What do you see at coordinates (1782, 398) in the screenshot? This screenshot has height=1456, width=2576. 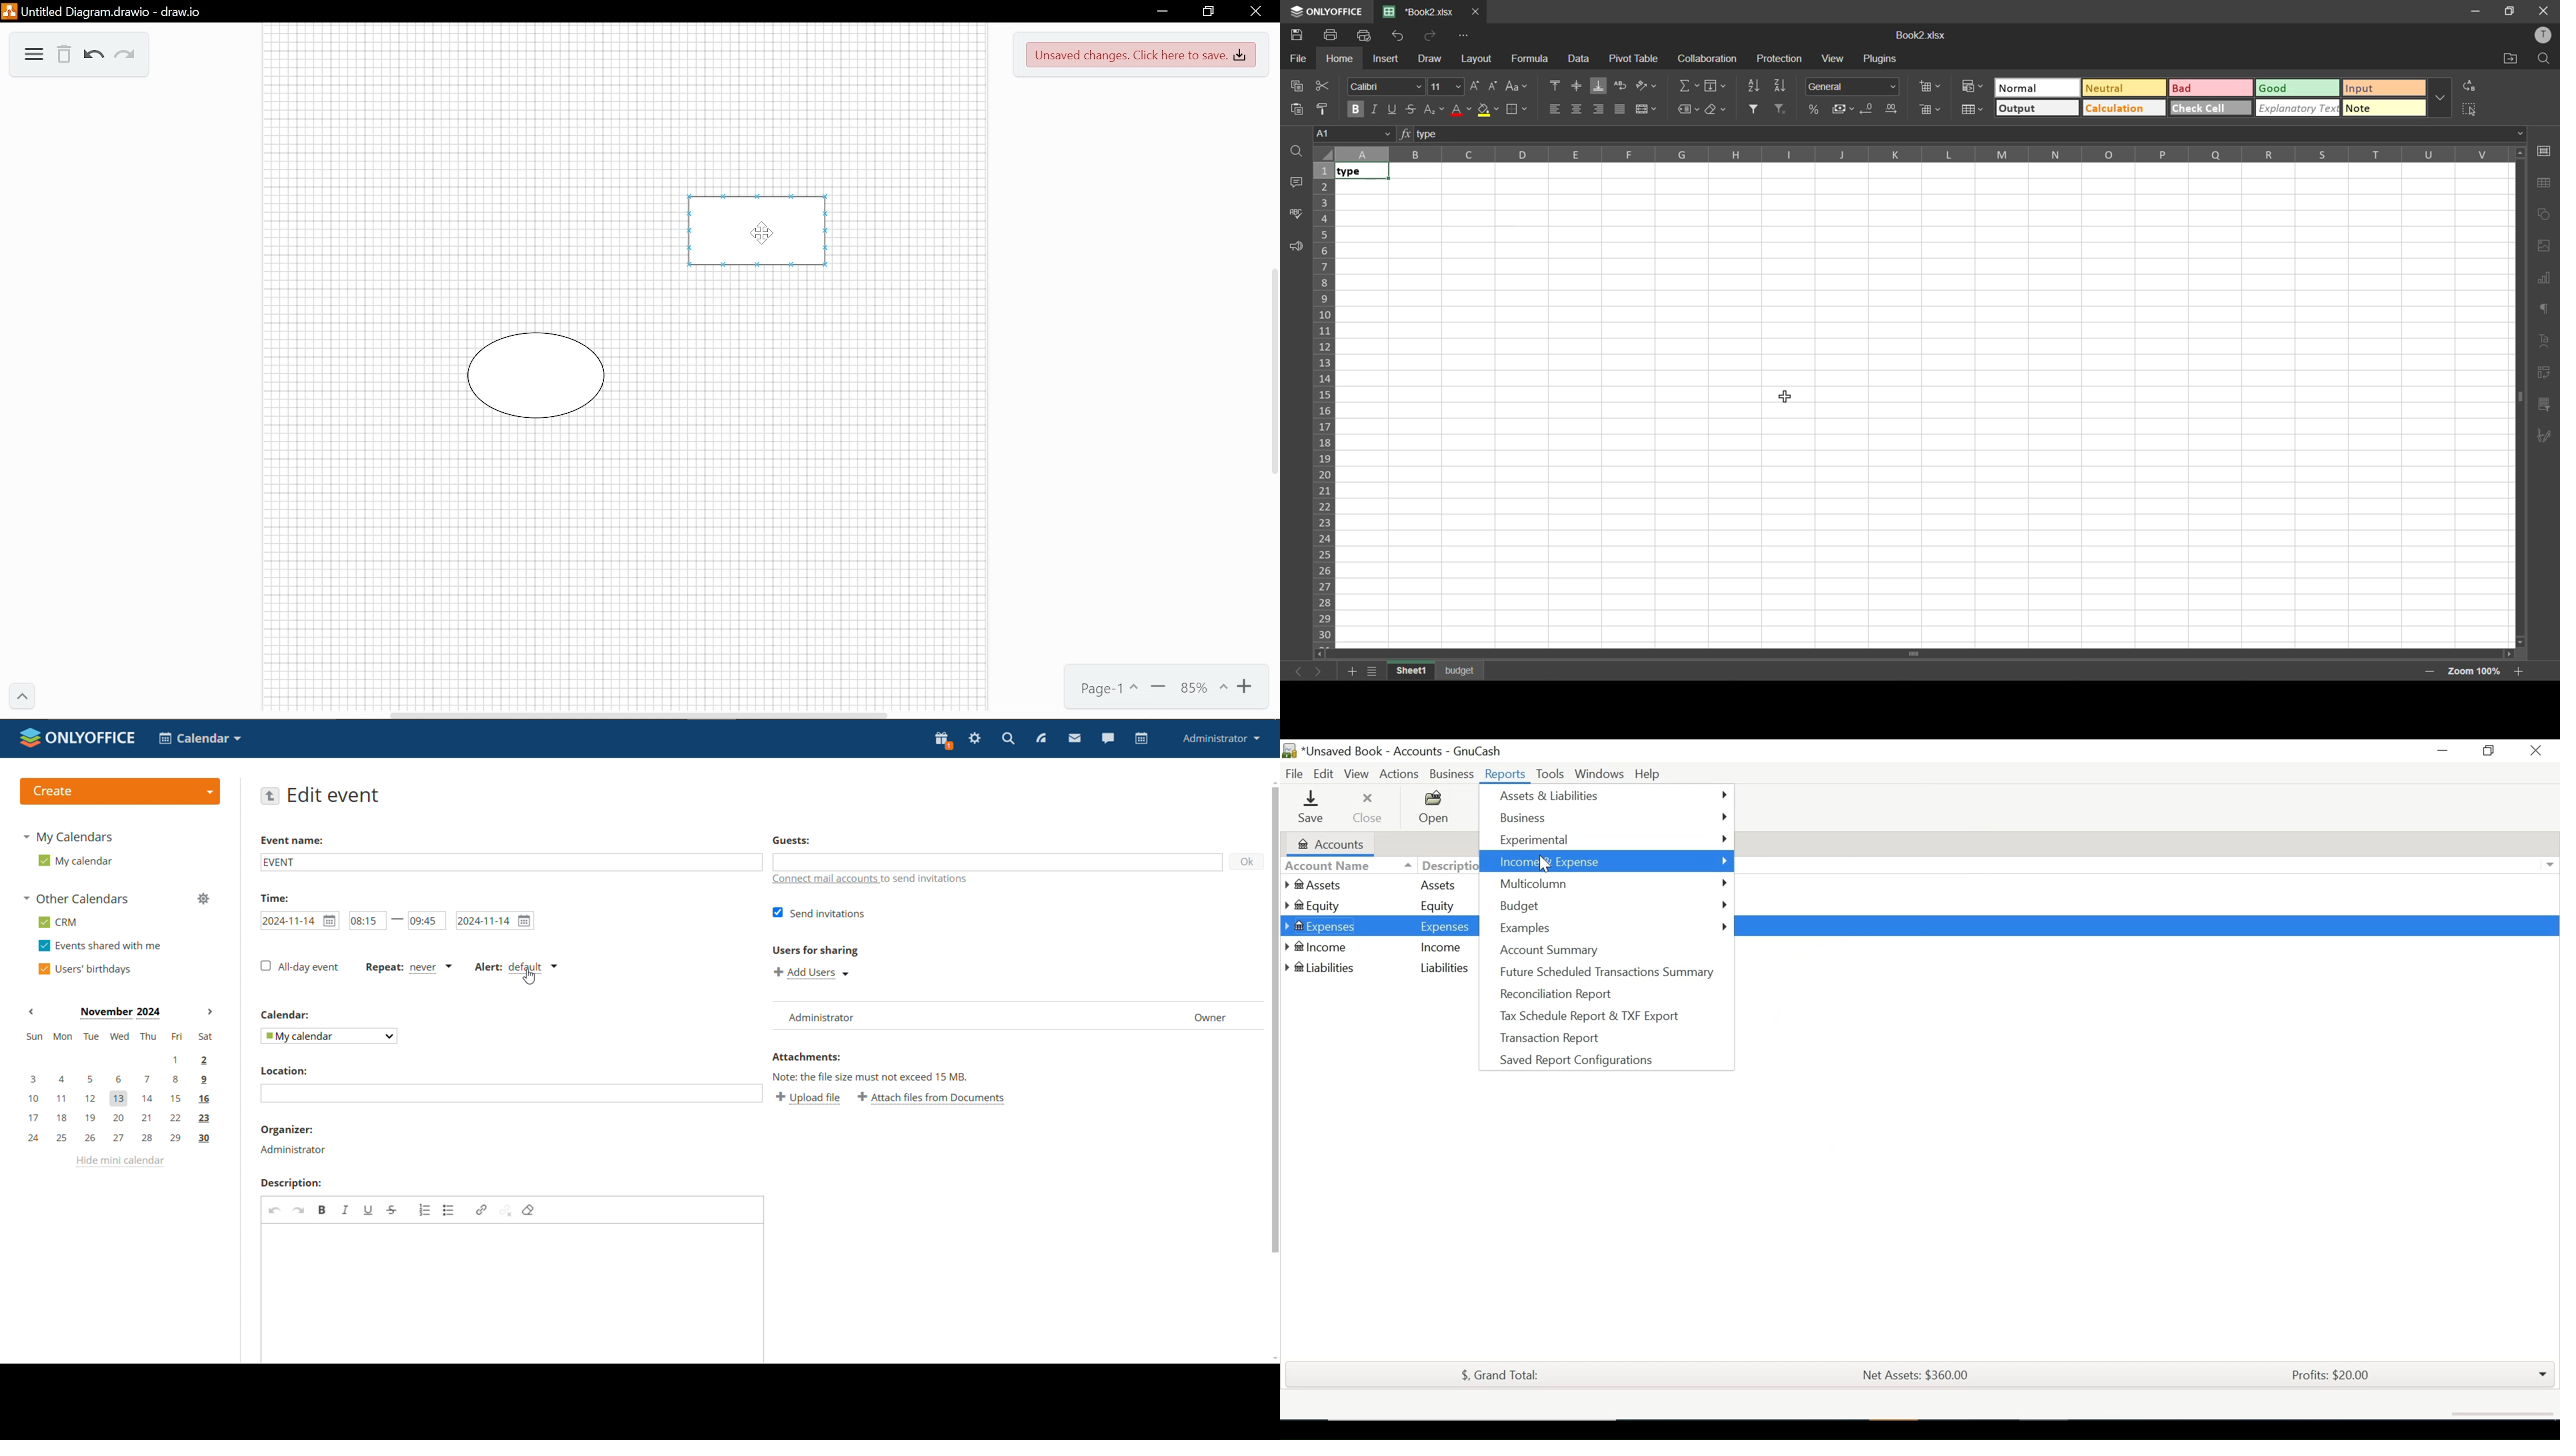 I see `cursor` at bounding box center [1782, 398].